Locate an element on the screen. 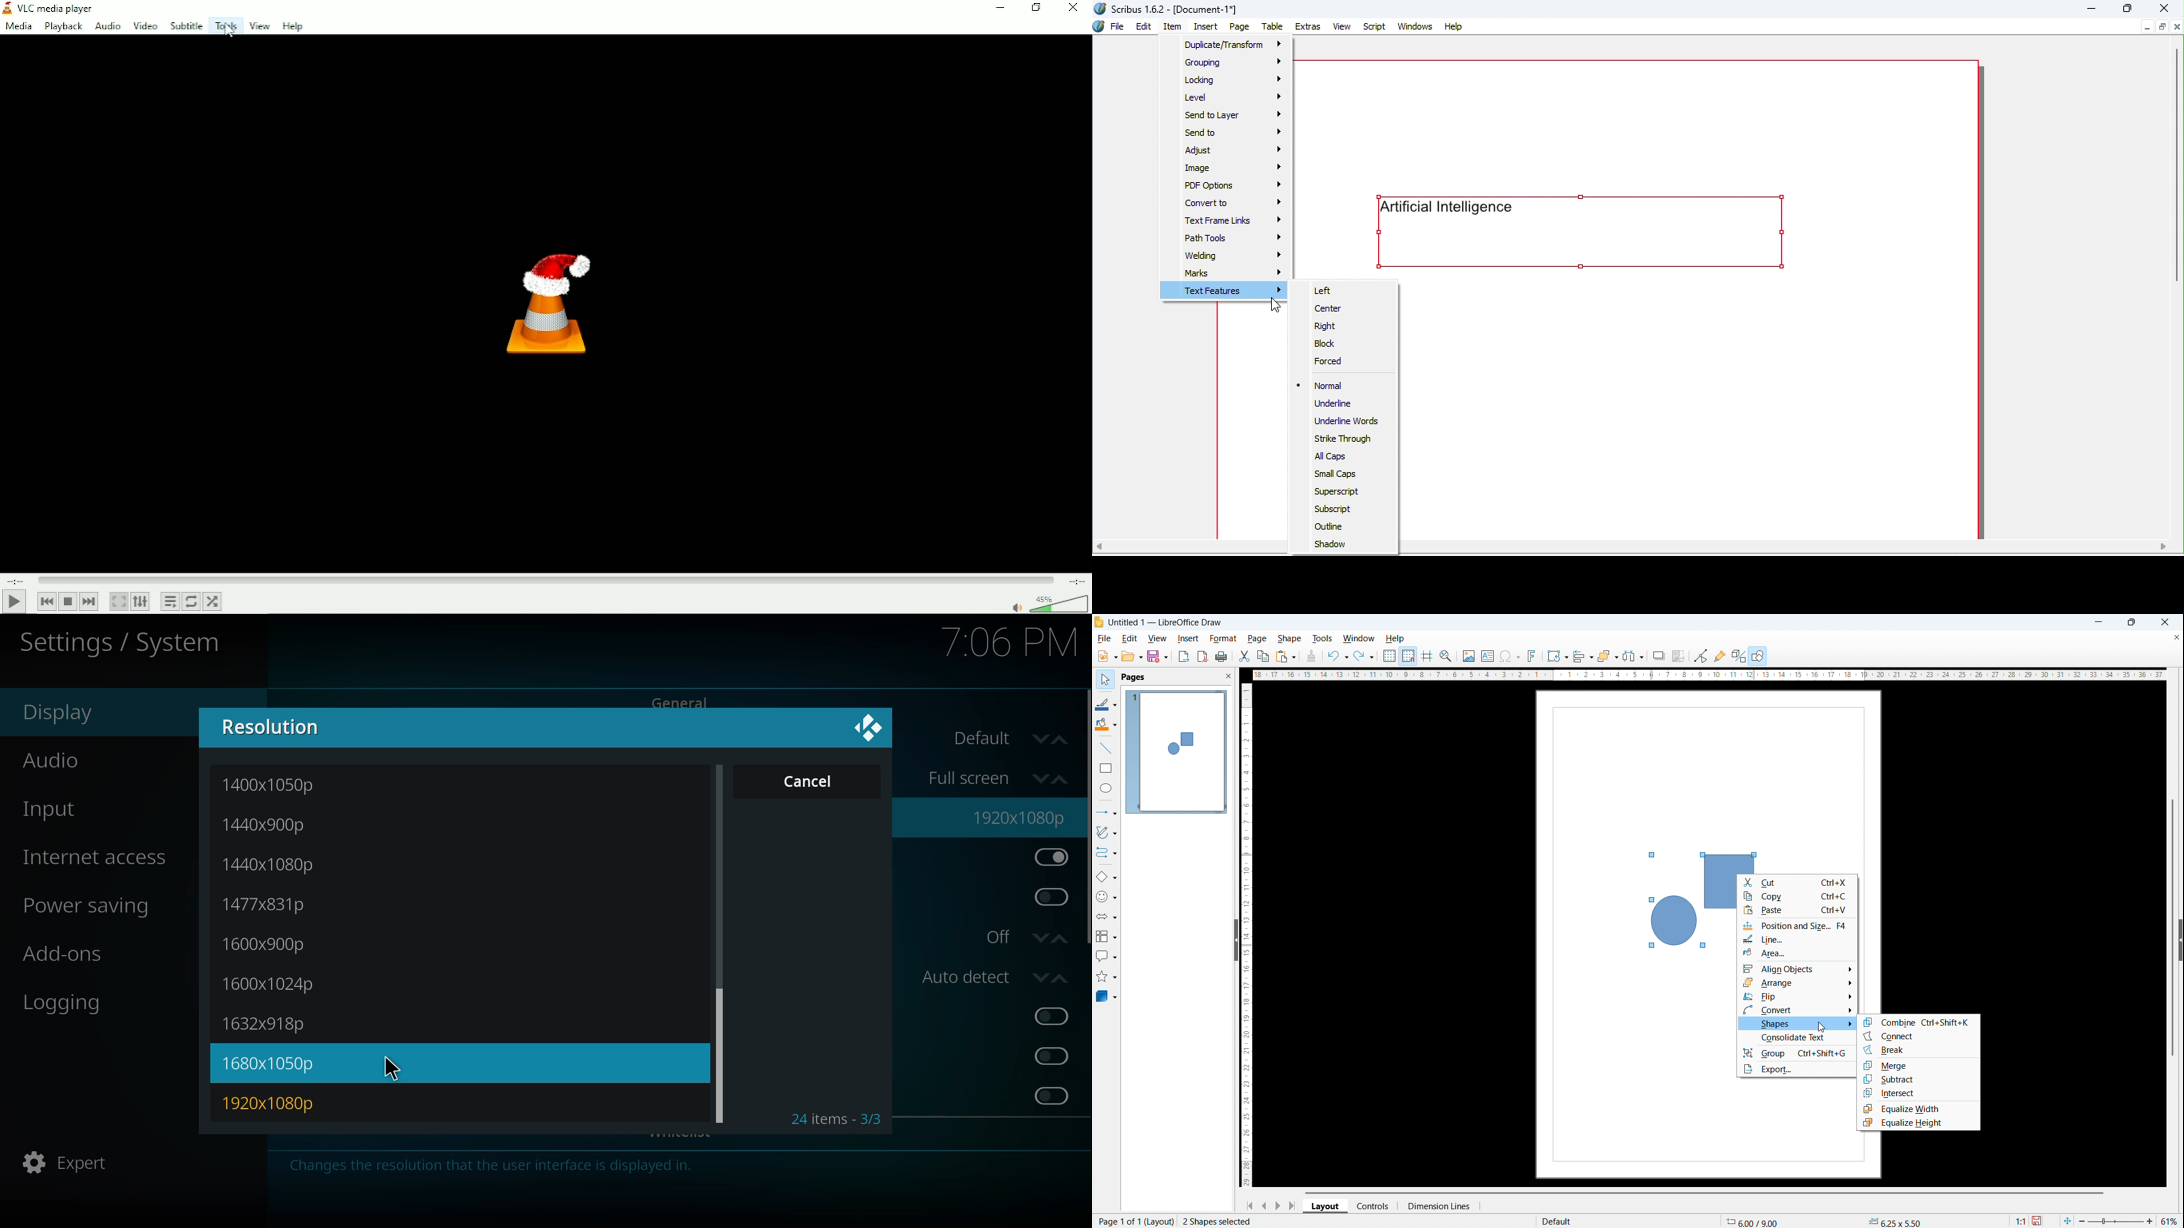 Image resolution: width=2184 pixels, height=1232 pixels. page 1 of 1 (layout) is located at coordinates (1134, 1221).